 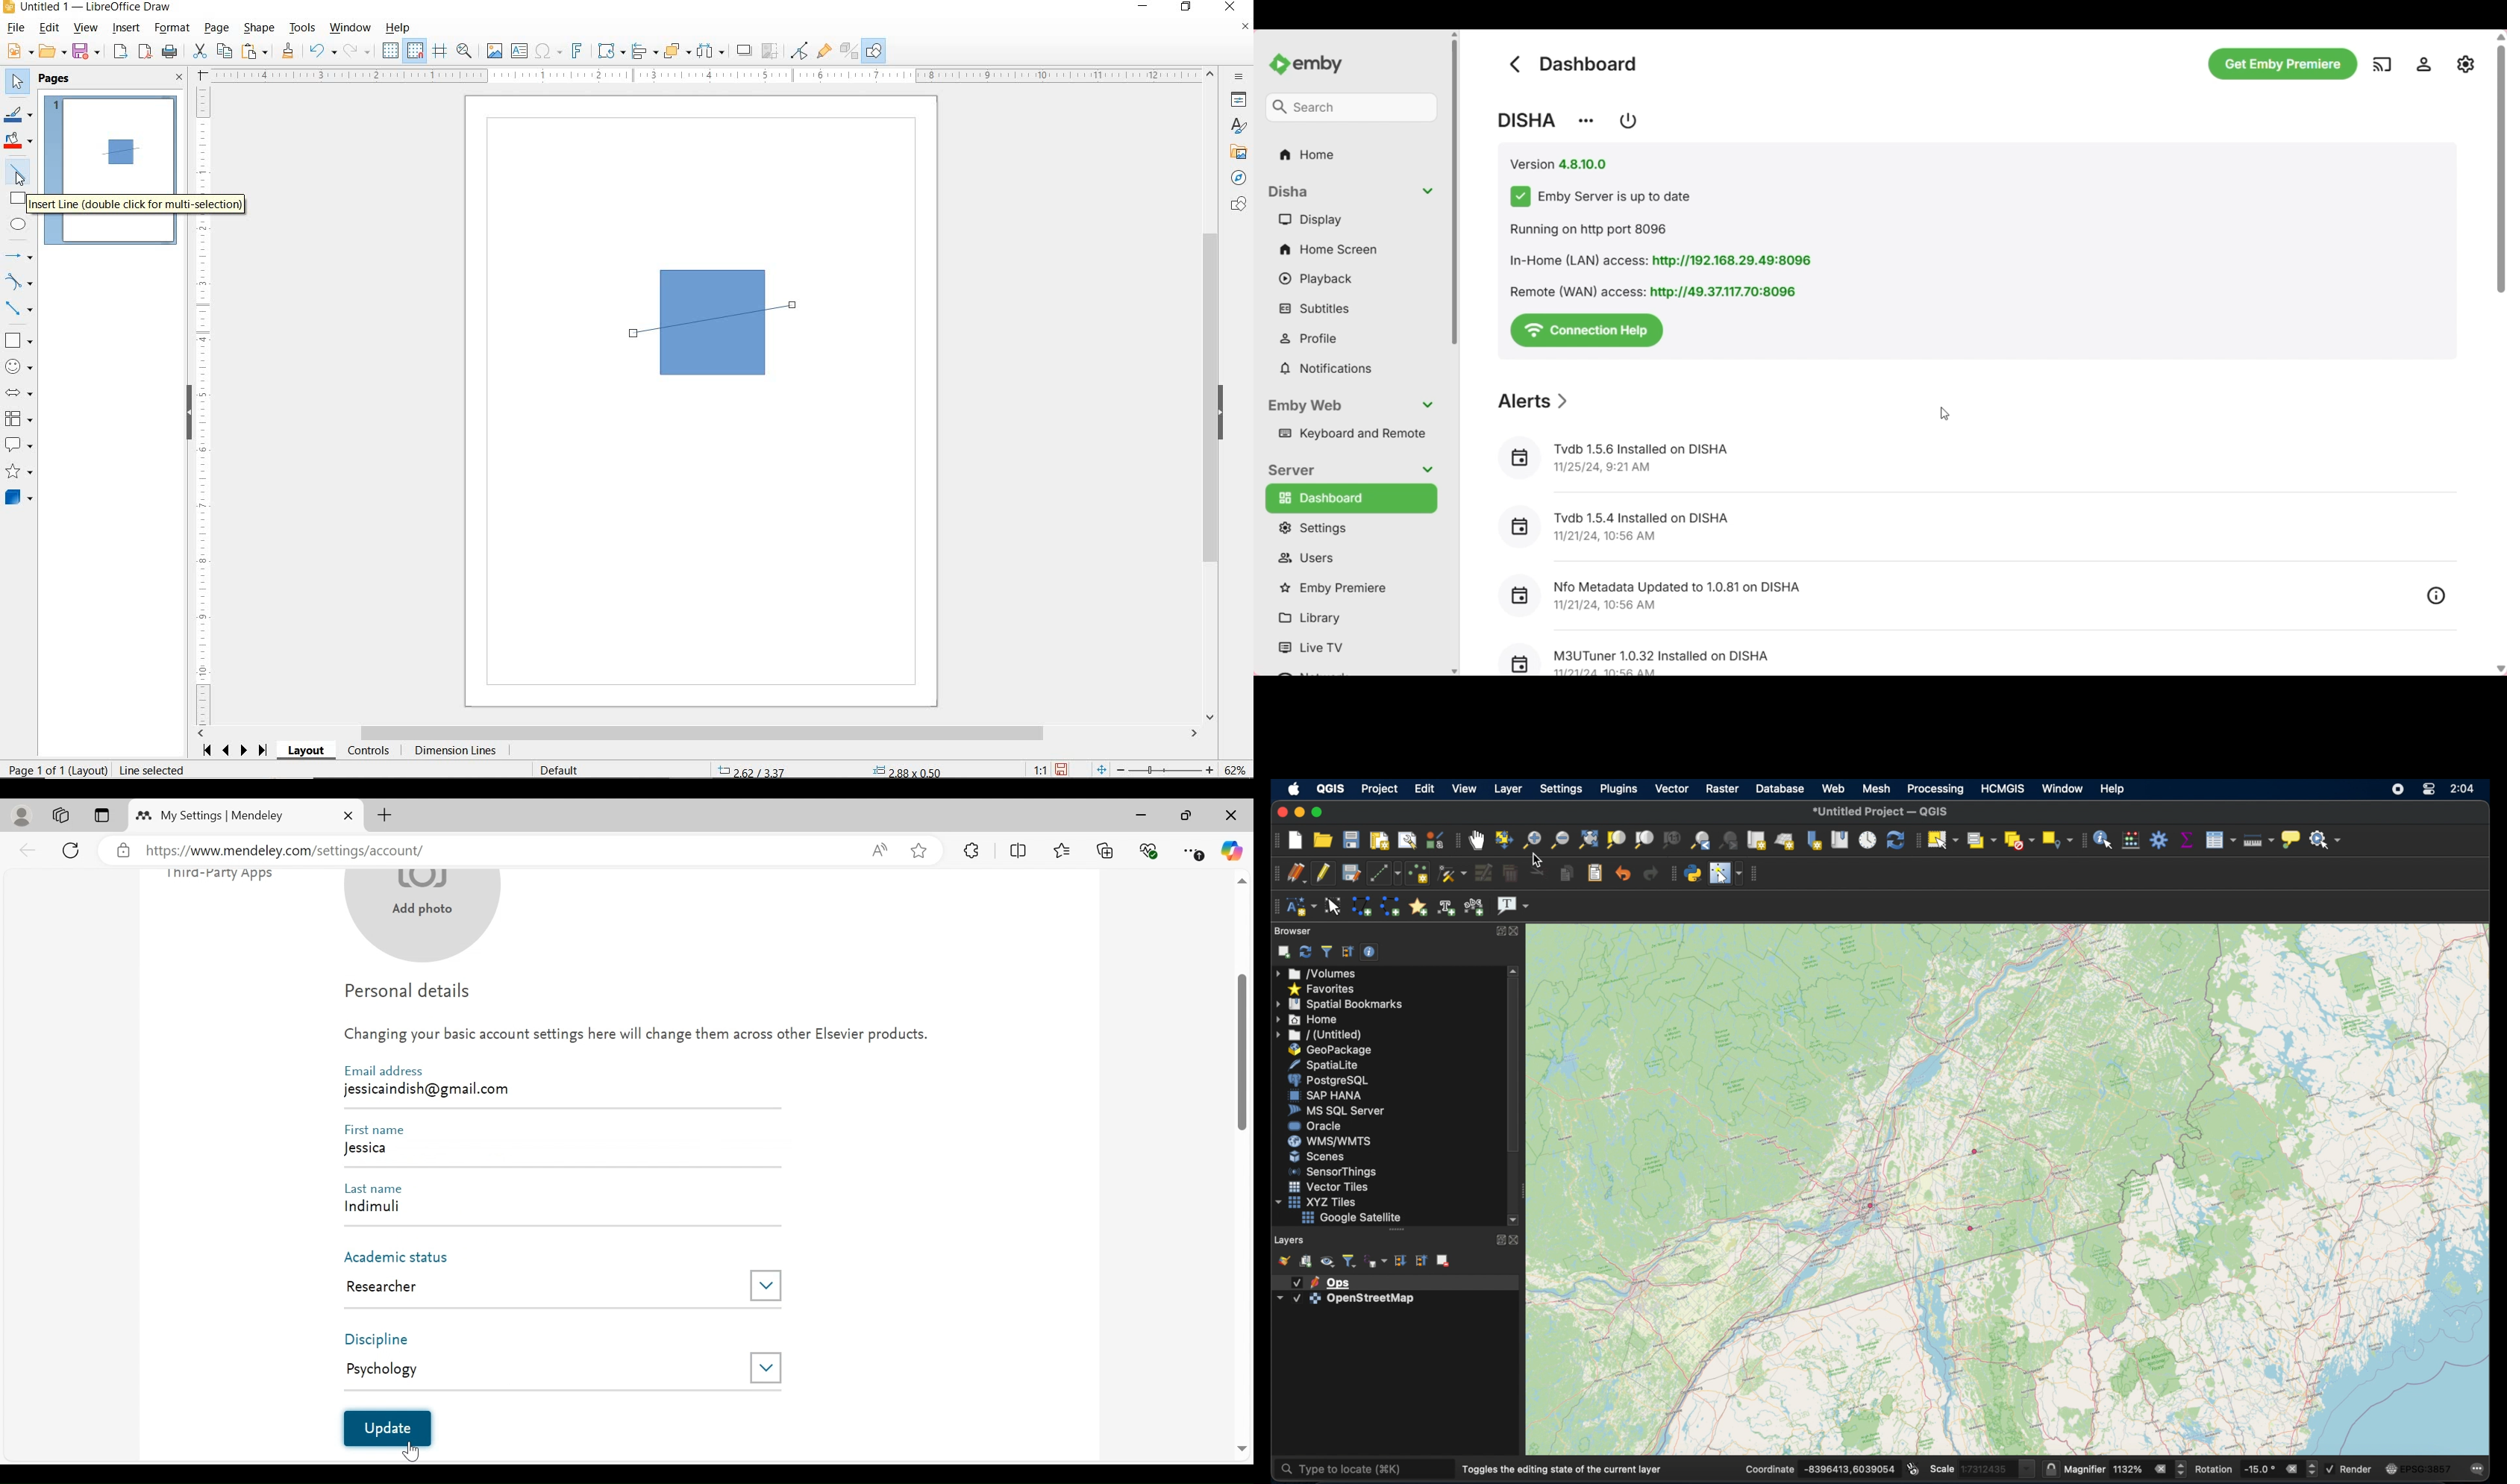 I want to click on zoom in, so click(x=1530, y=840).